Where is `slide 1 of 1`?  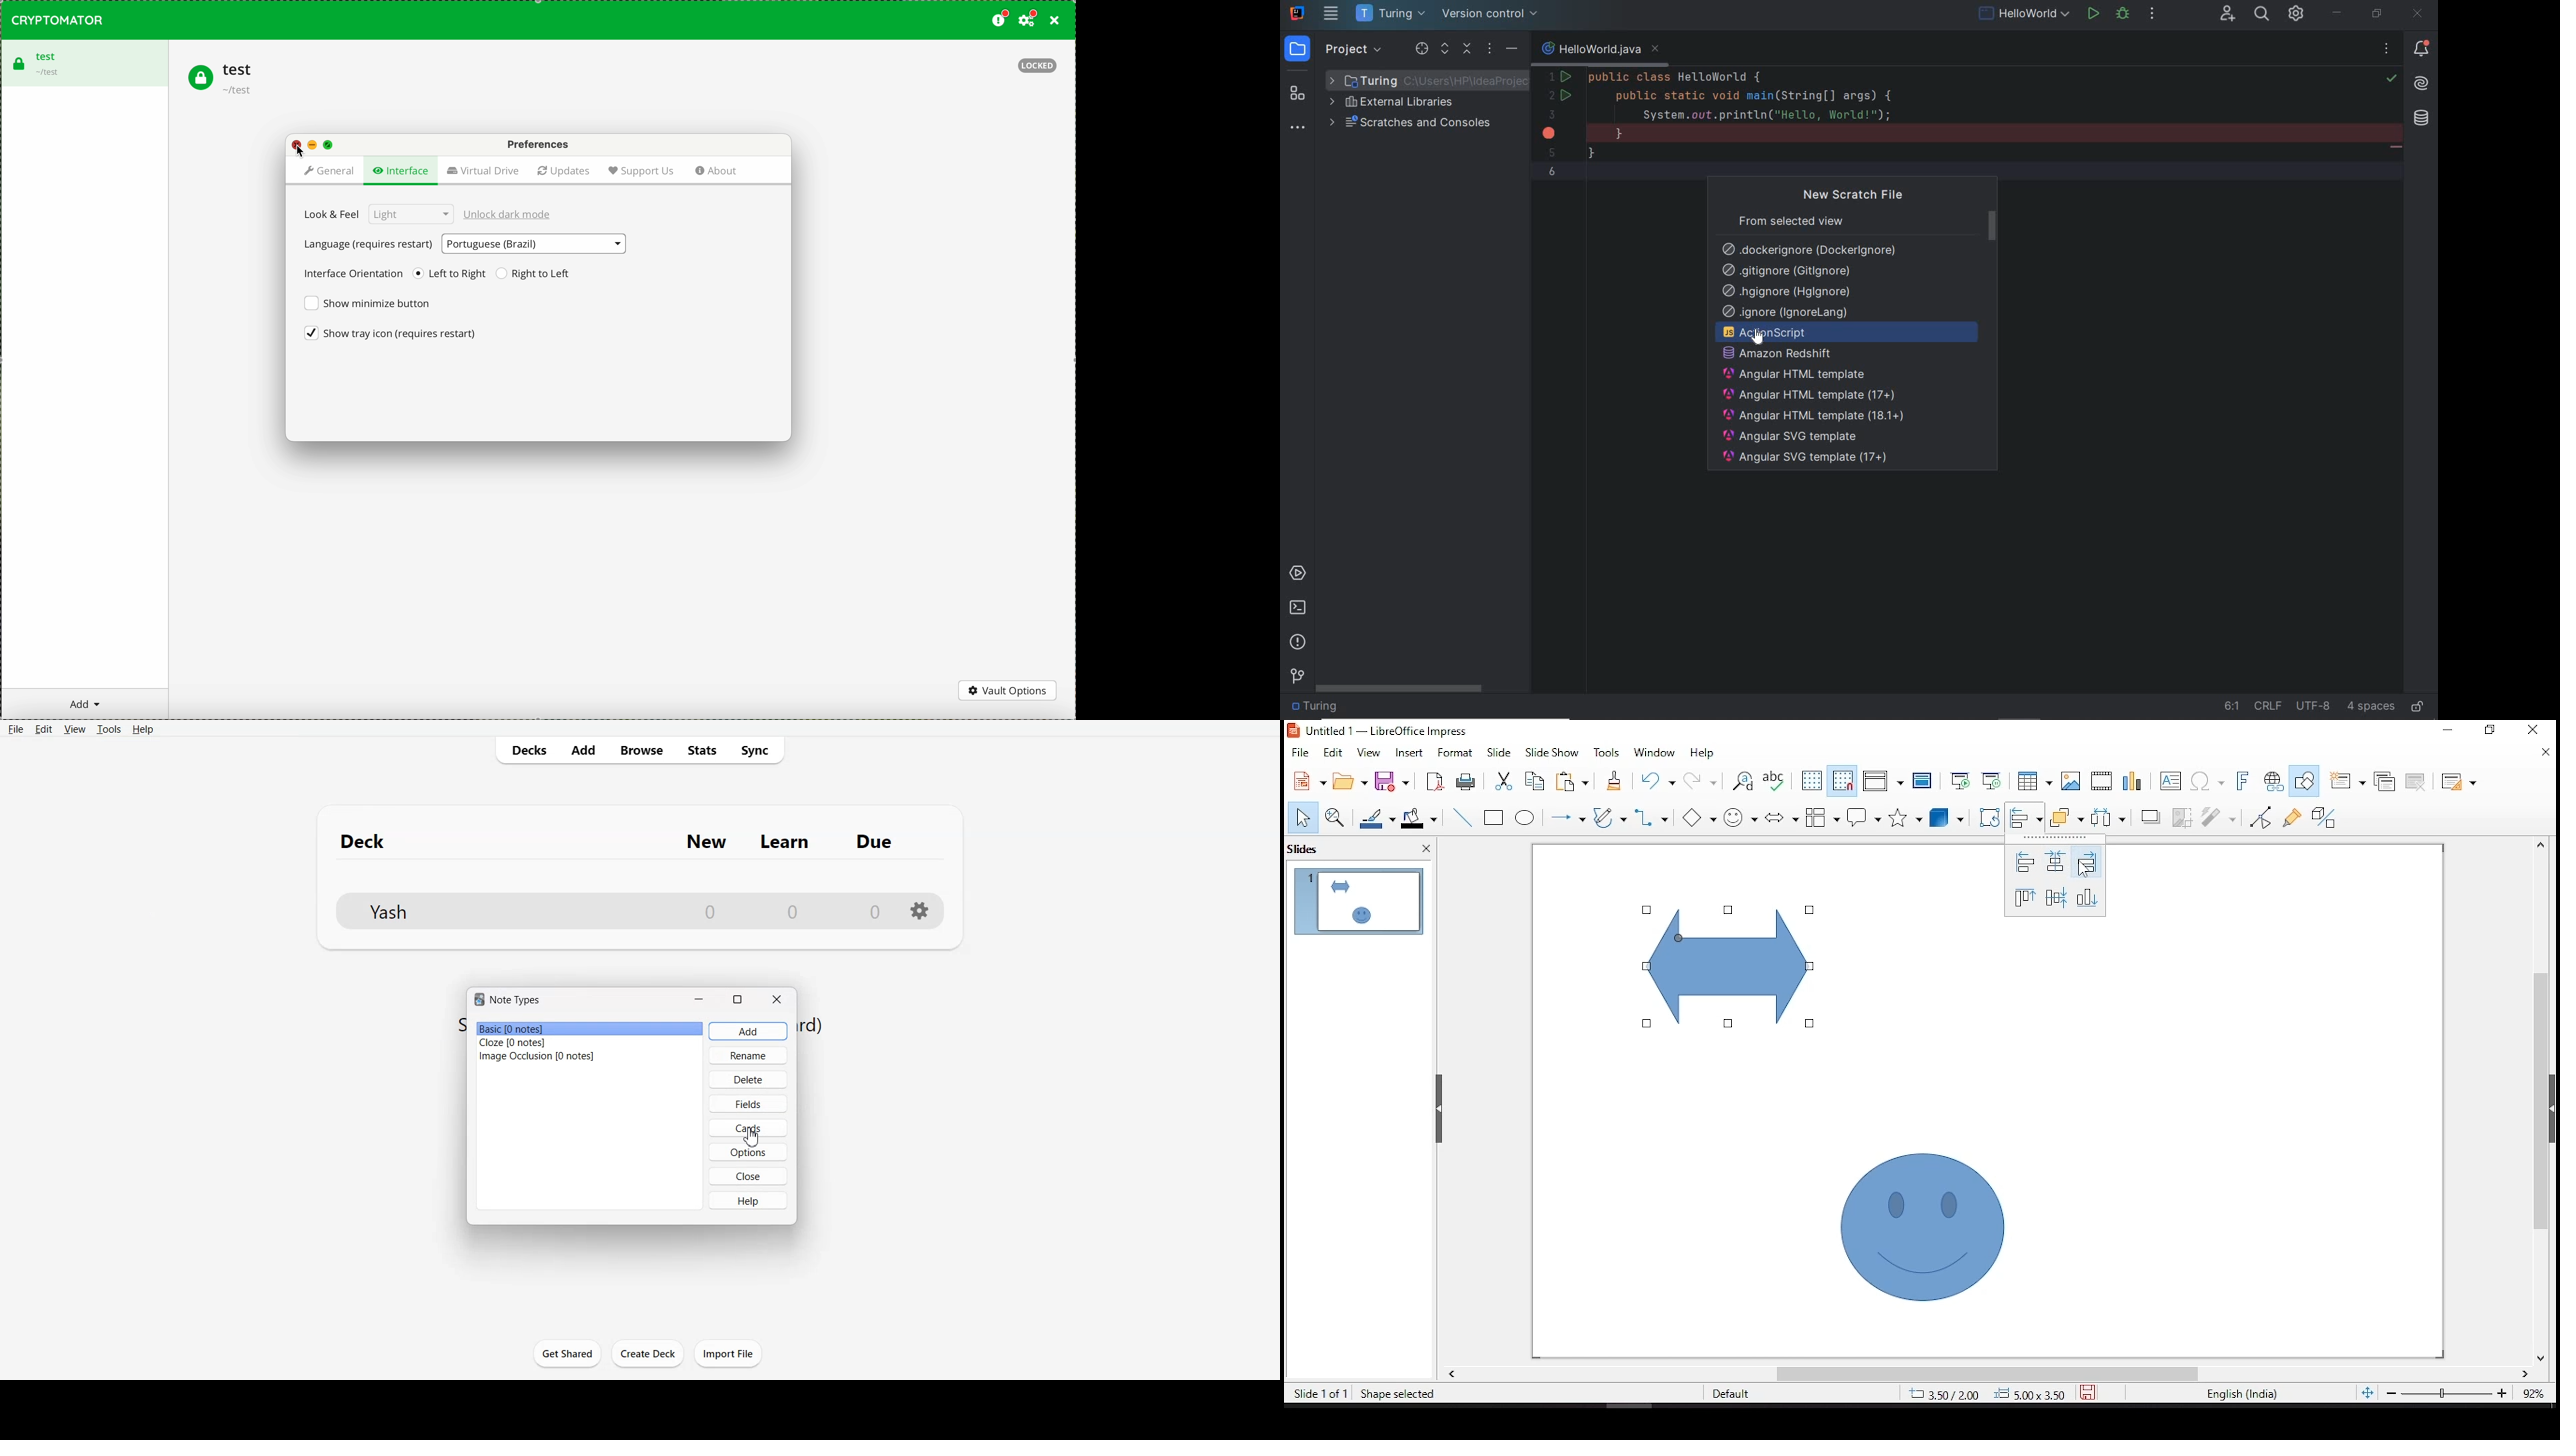
slide 1 of 1 is located at coordinates (1321, 1393).